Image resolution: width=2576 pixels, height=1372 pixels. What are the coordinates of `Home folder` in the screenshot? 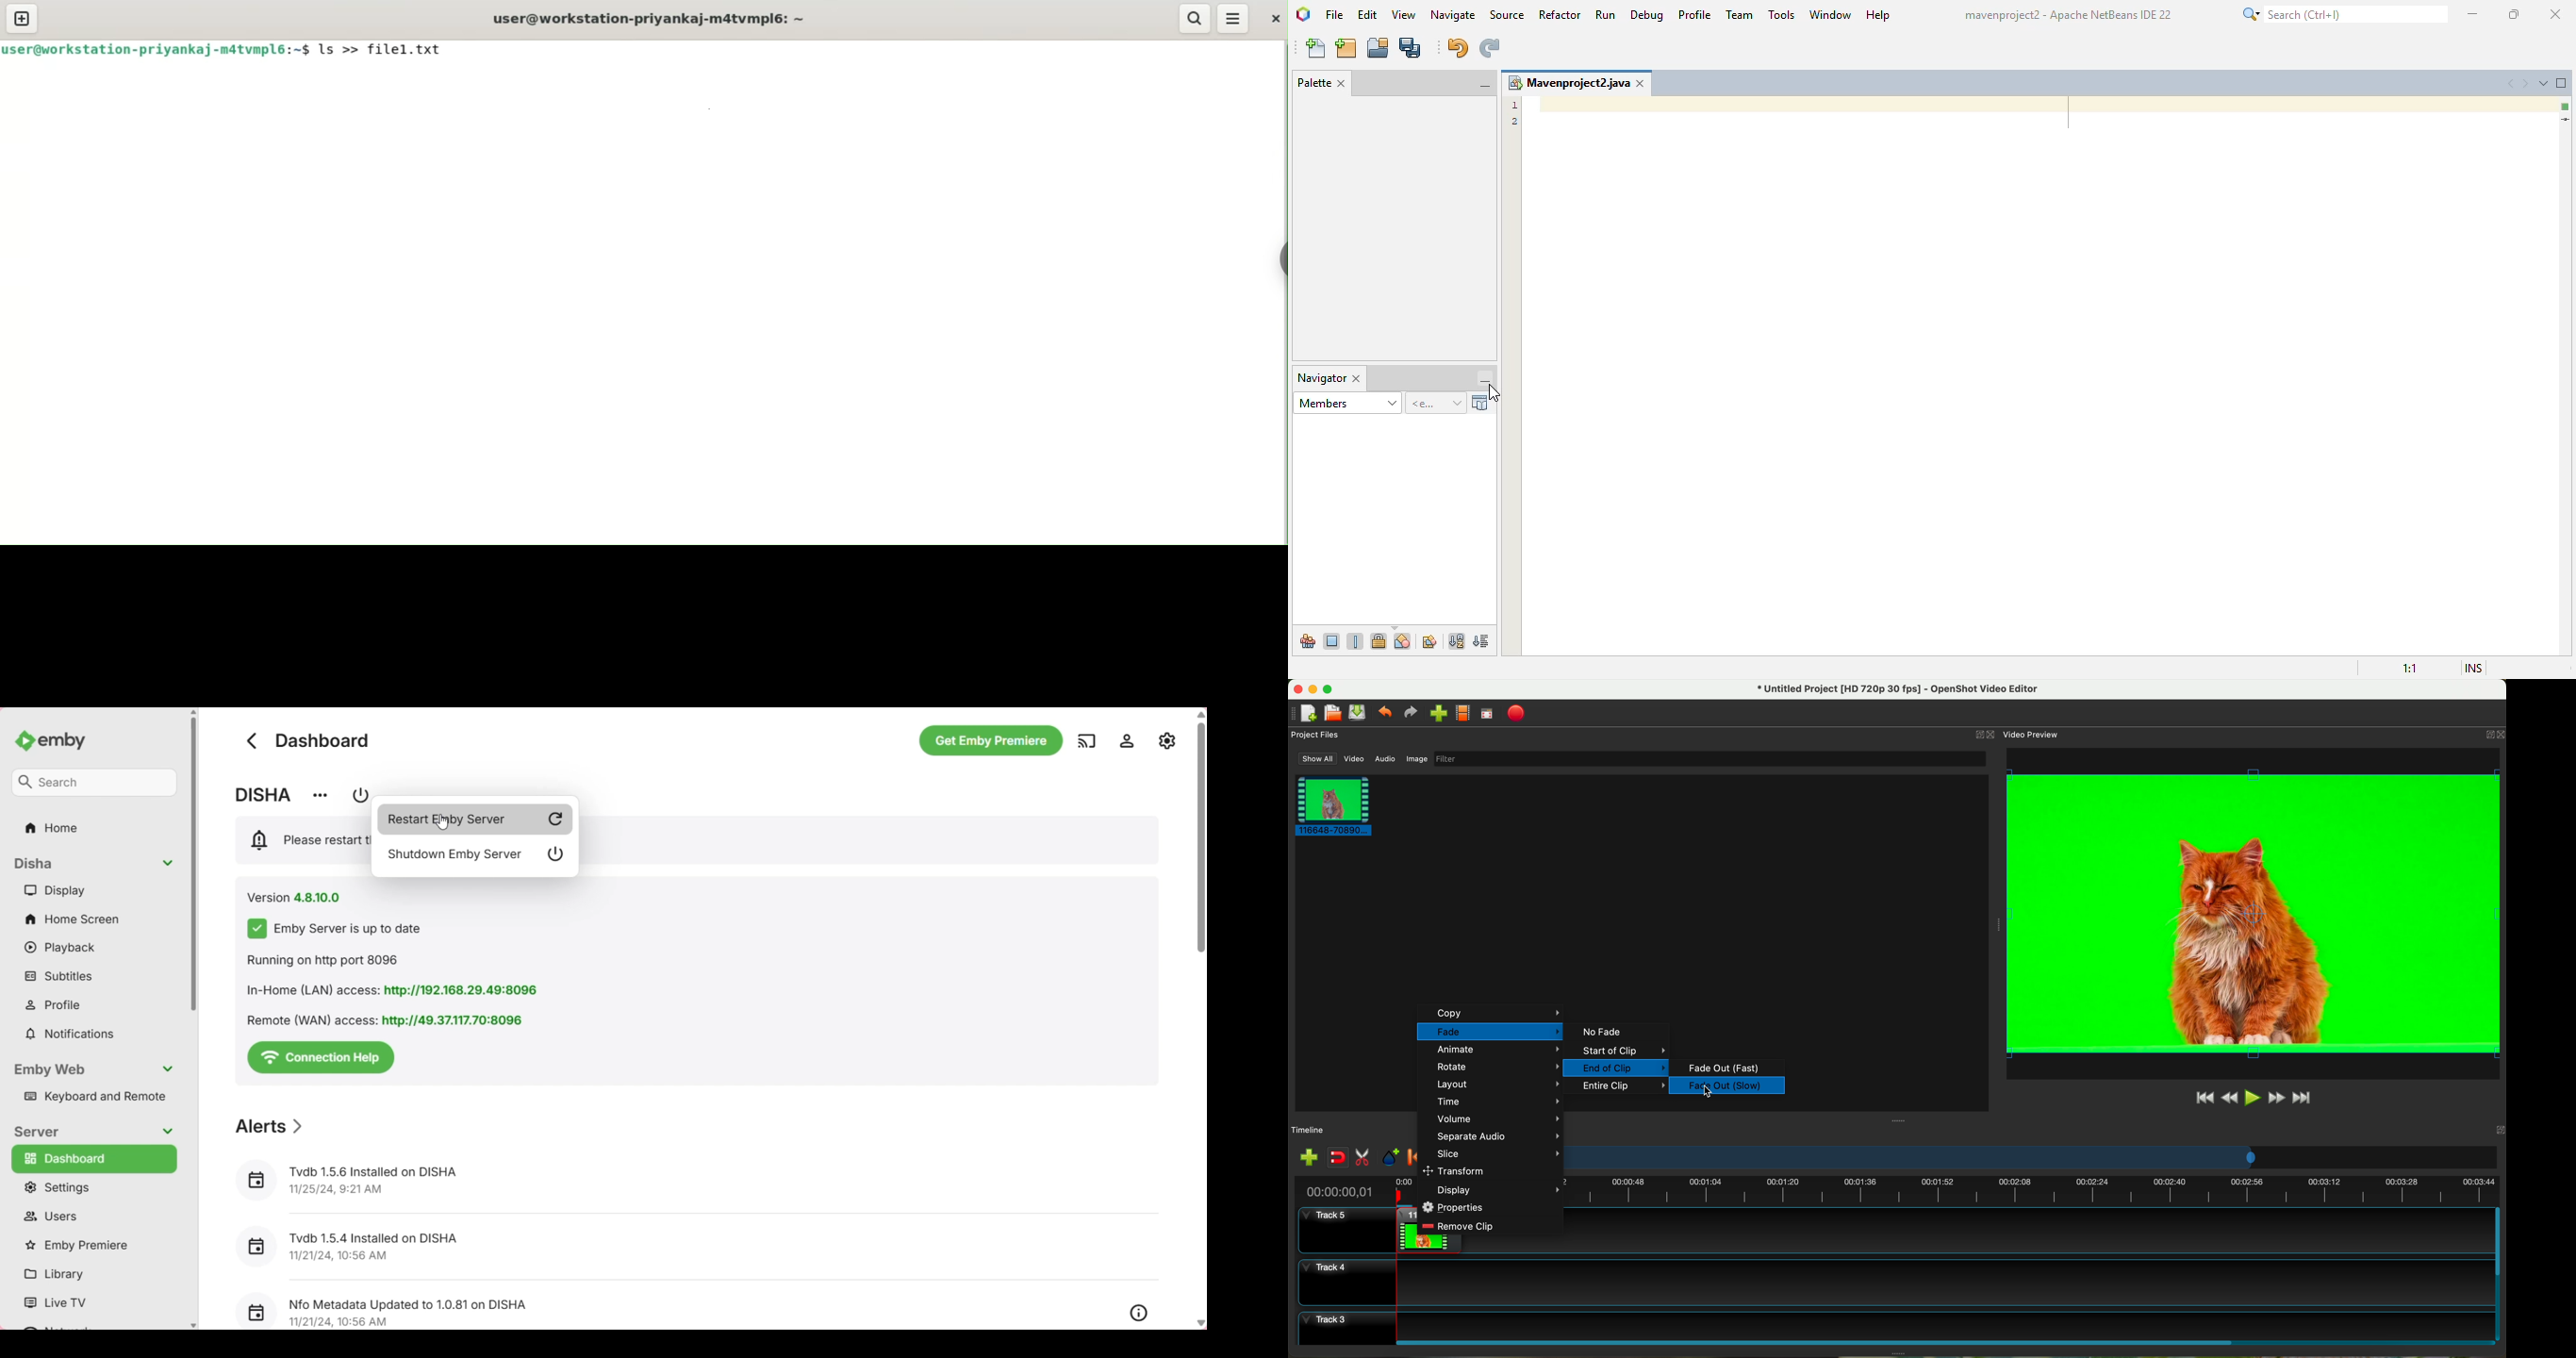 It's located at (95, 827).